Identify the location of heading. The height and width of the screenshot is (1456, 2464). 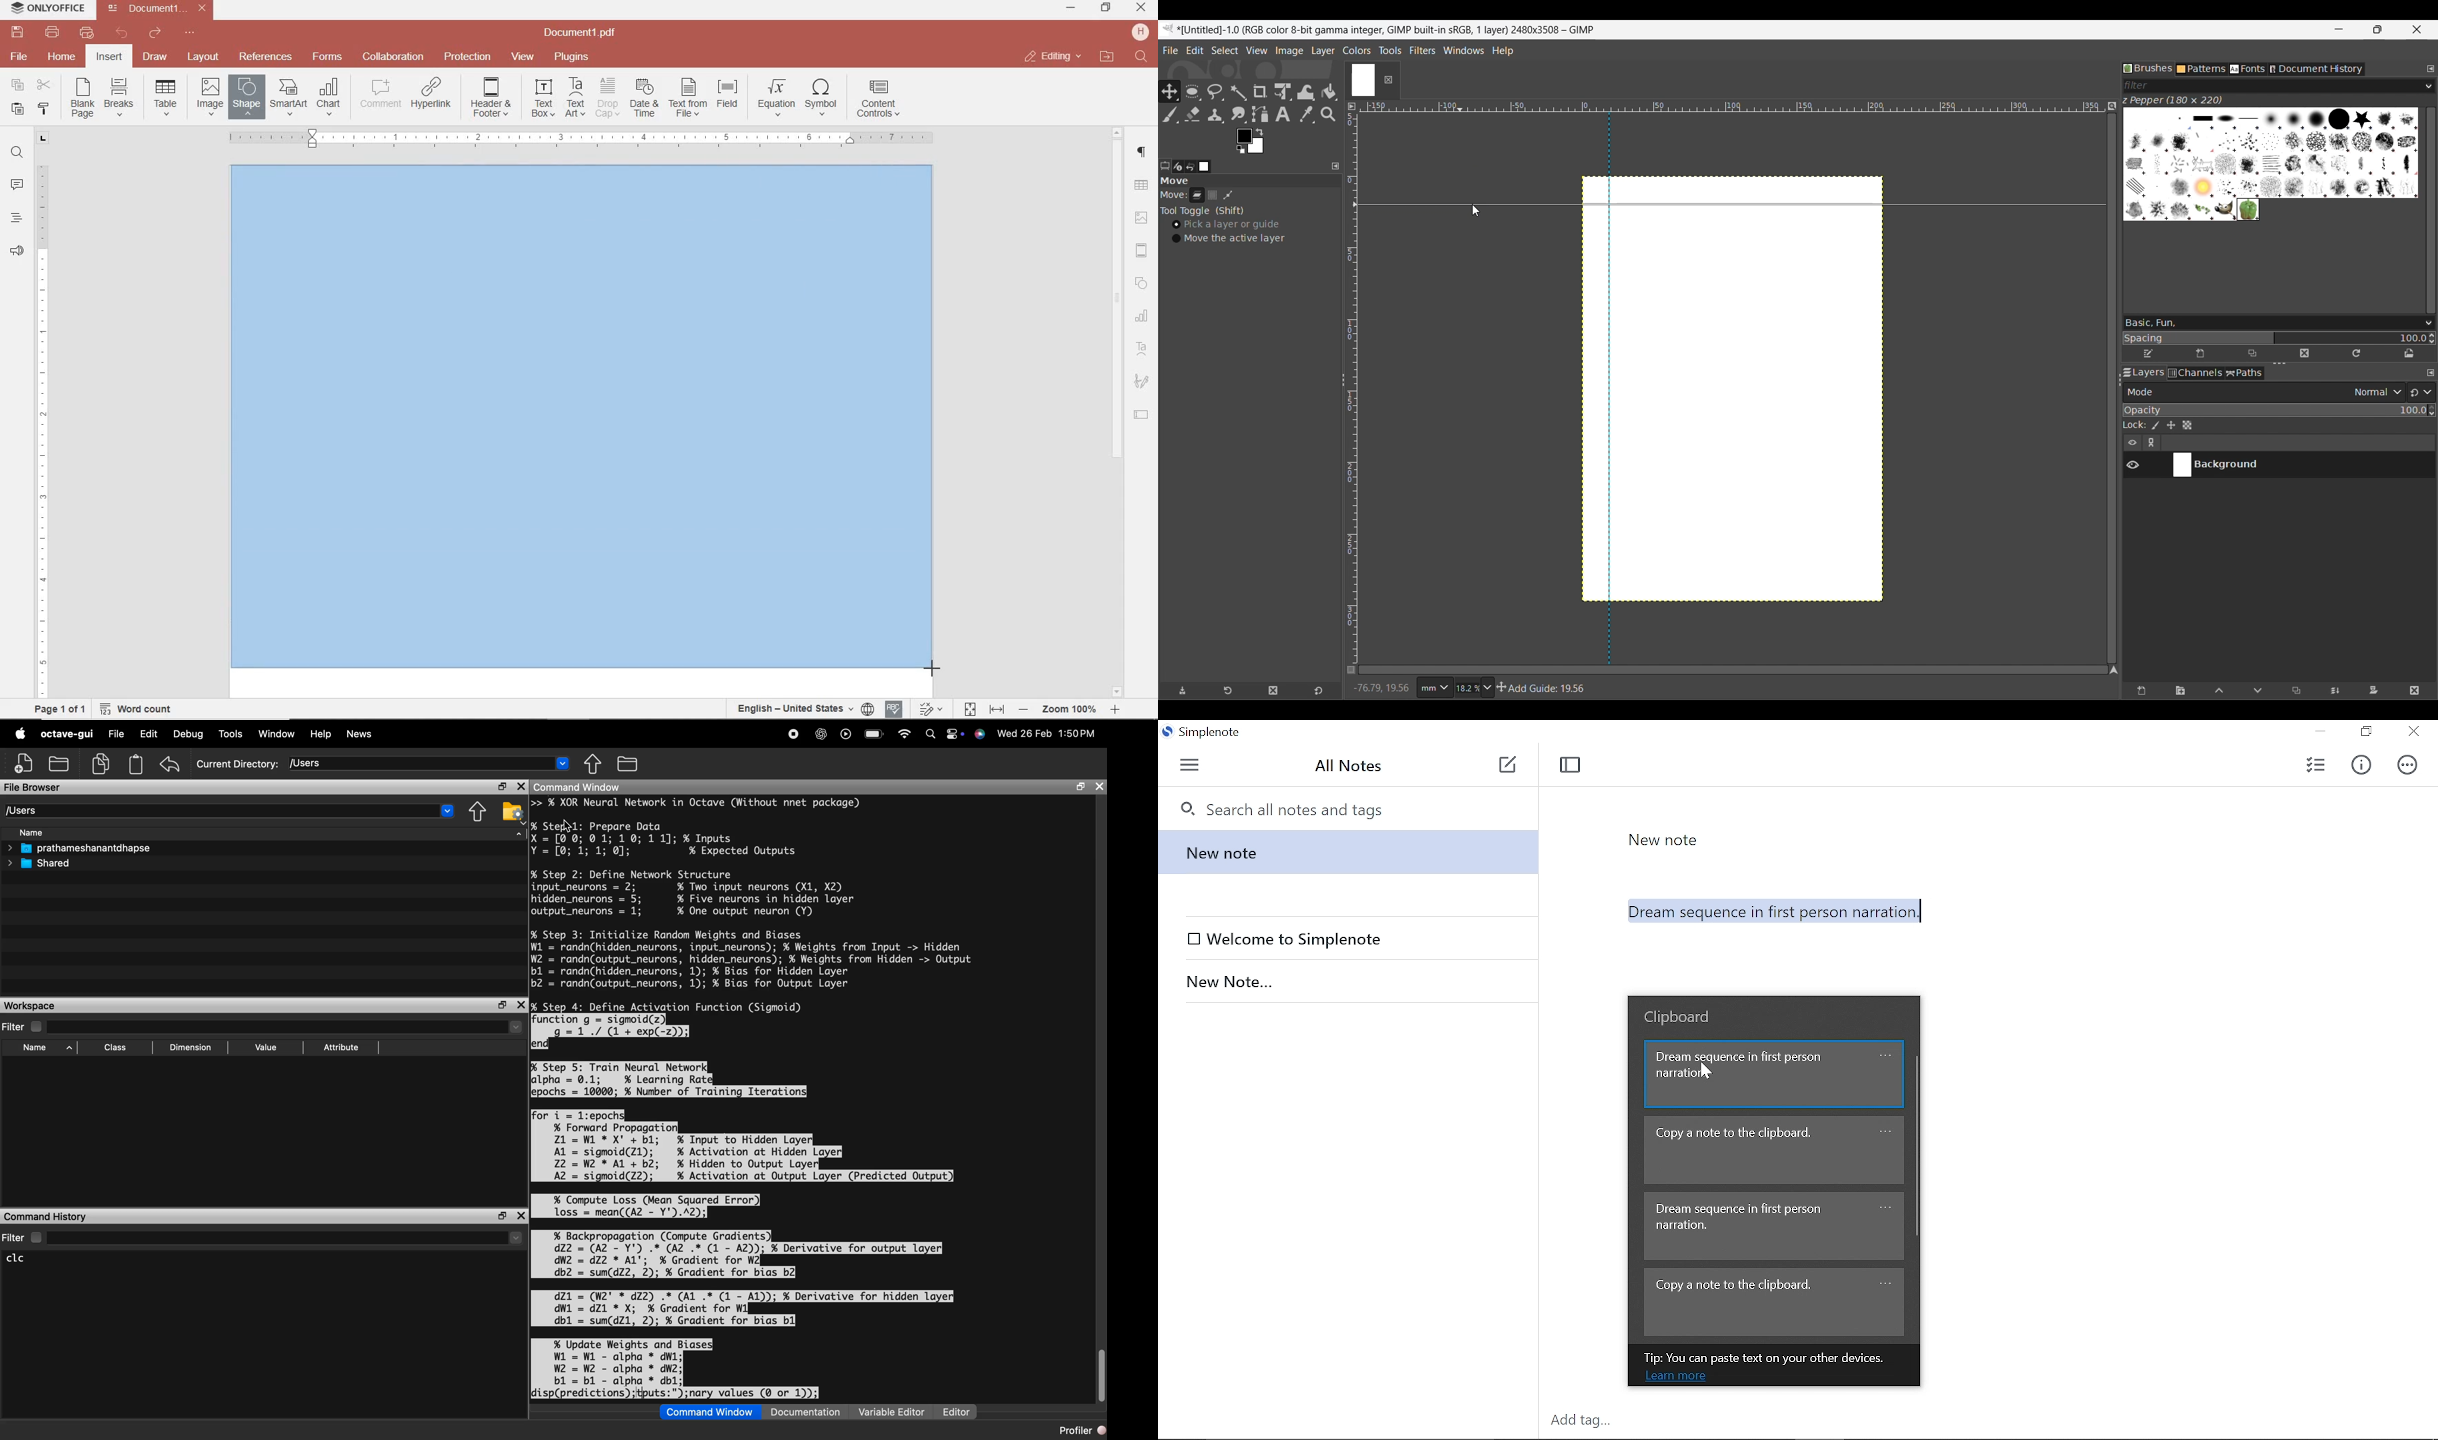
(17, 217).